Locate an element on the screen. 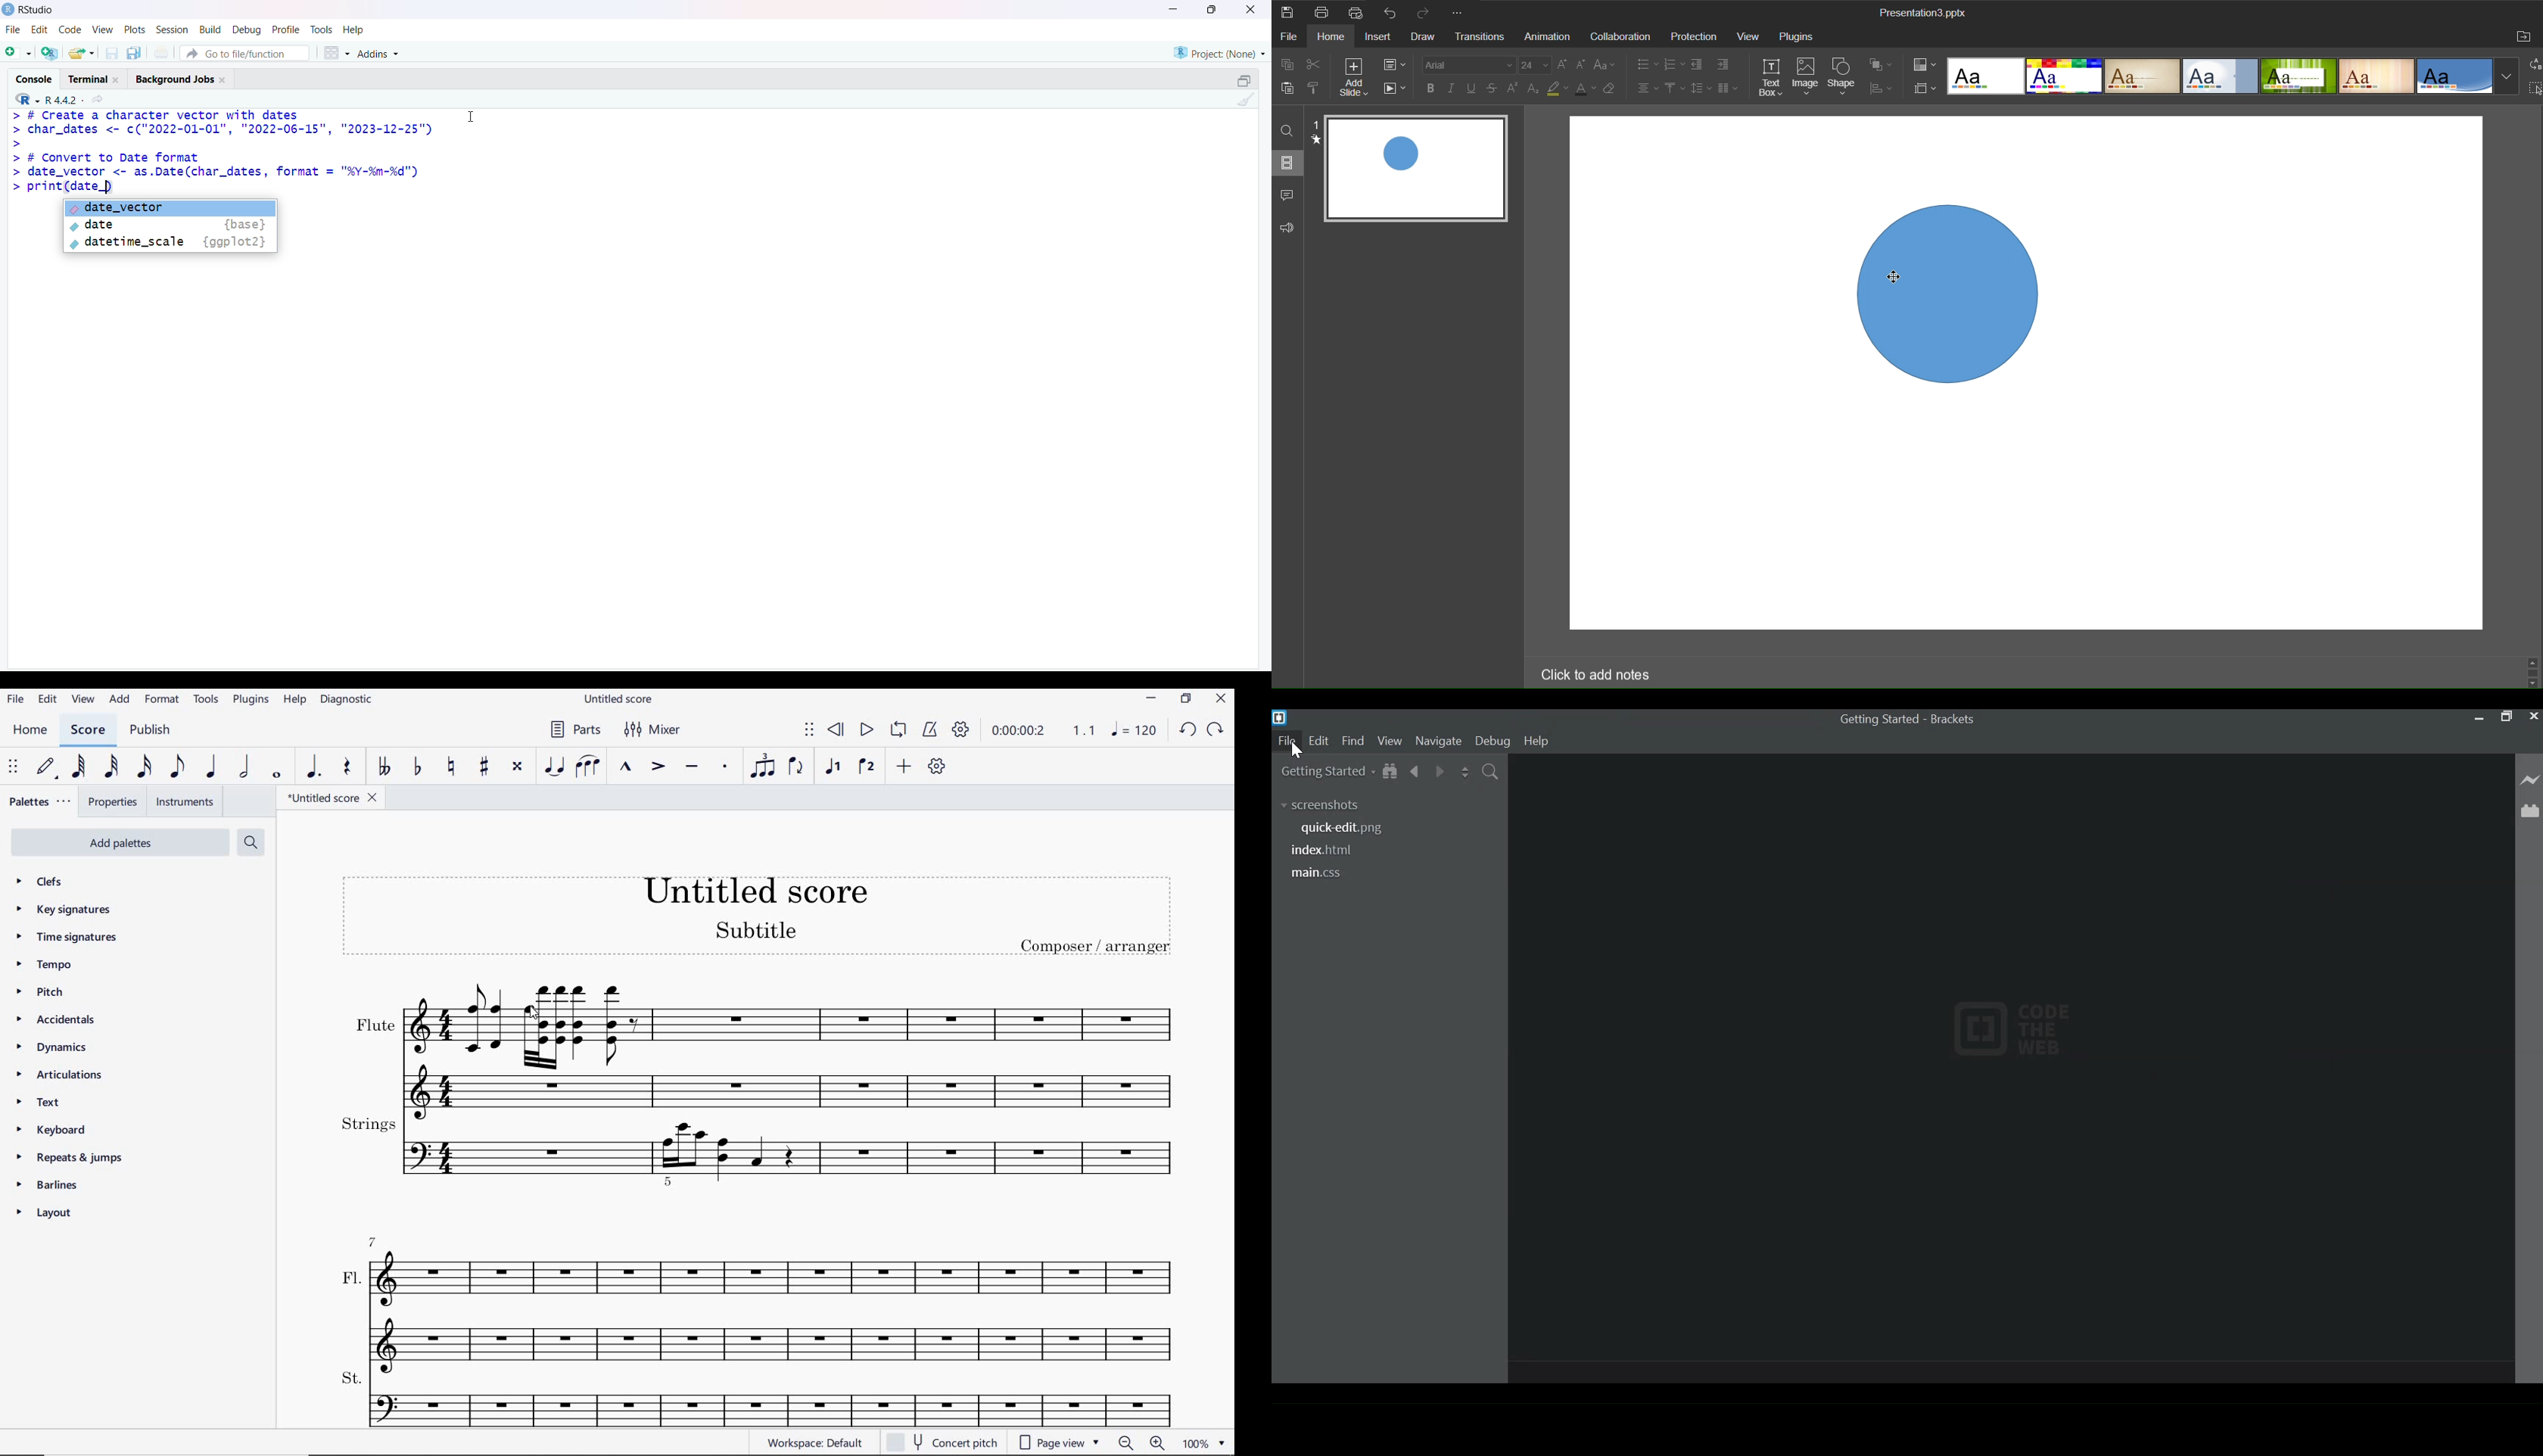  PLAY TIME is located at coordinates (1043, 731).